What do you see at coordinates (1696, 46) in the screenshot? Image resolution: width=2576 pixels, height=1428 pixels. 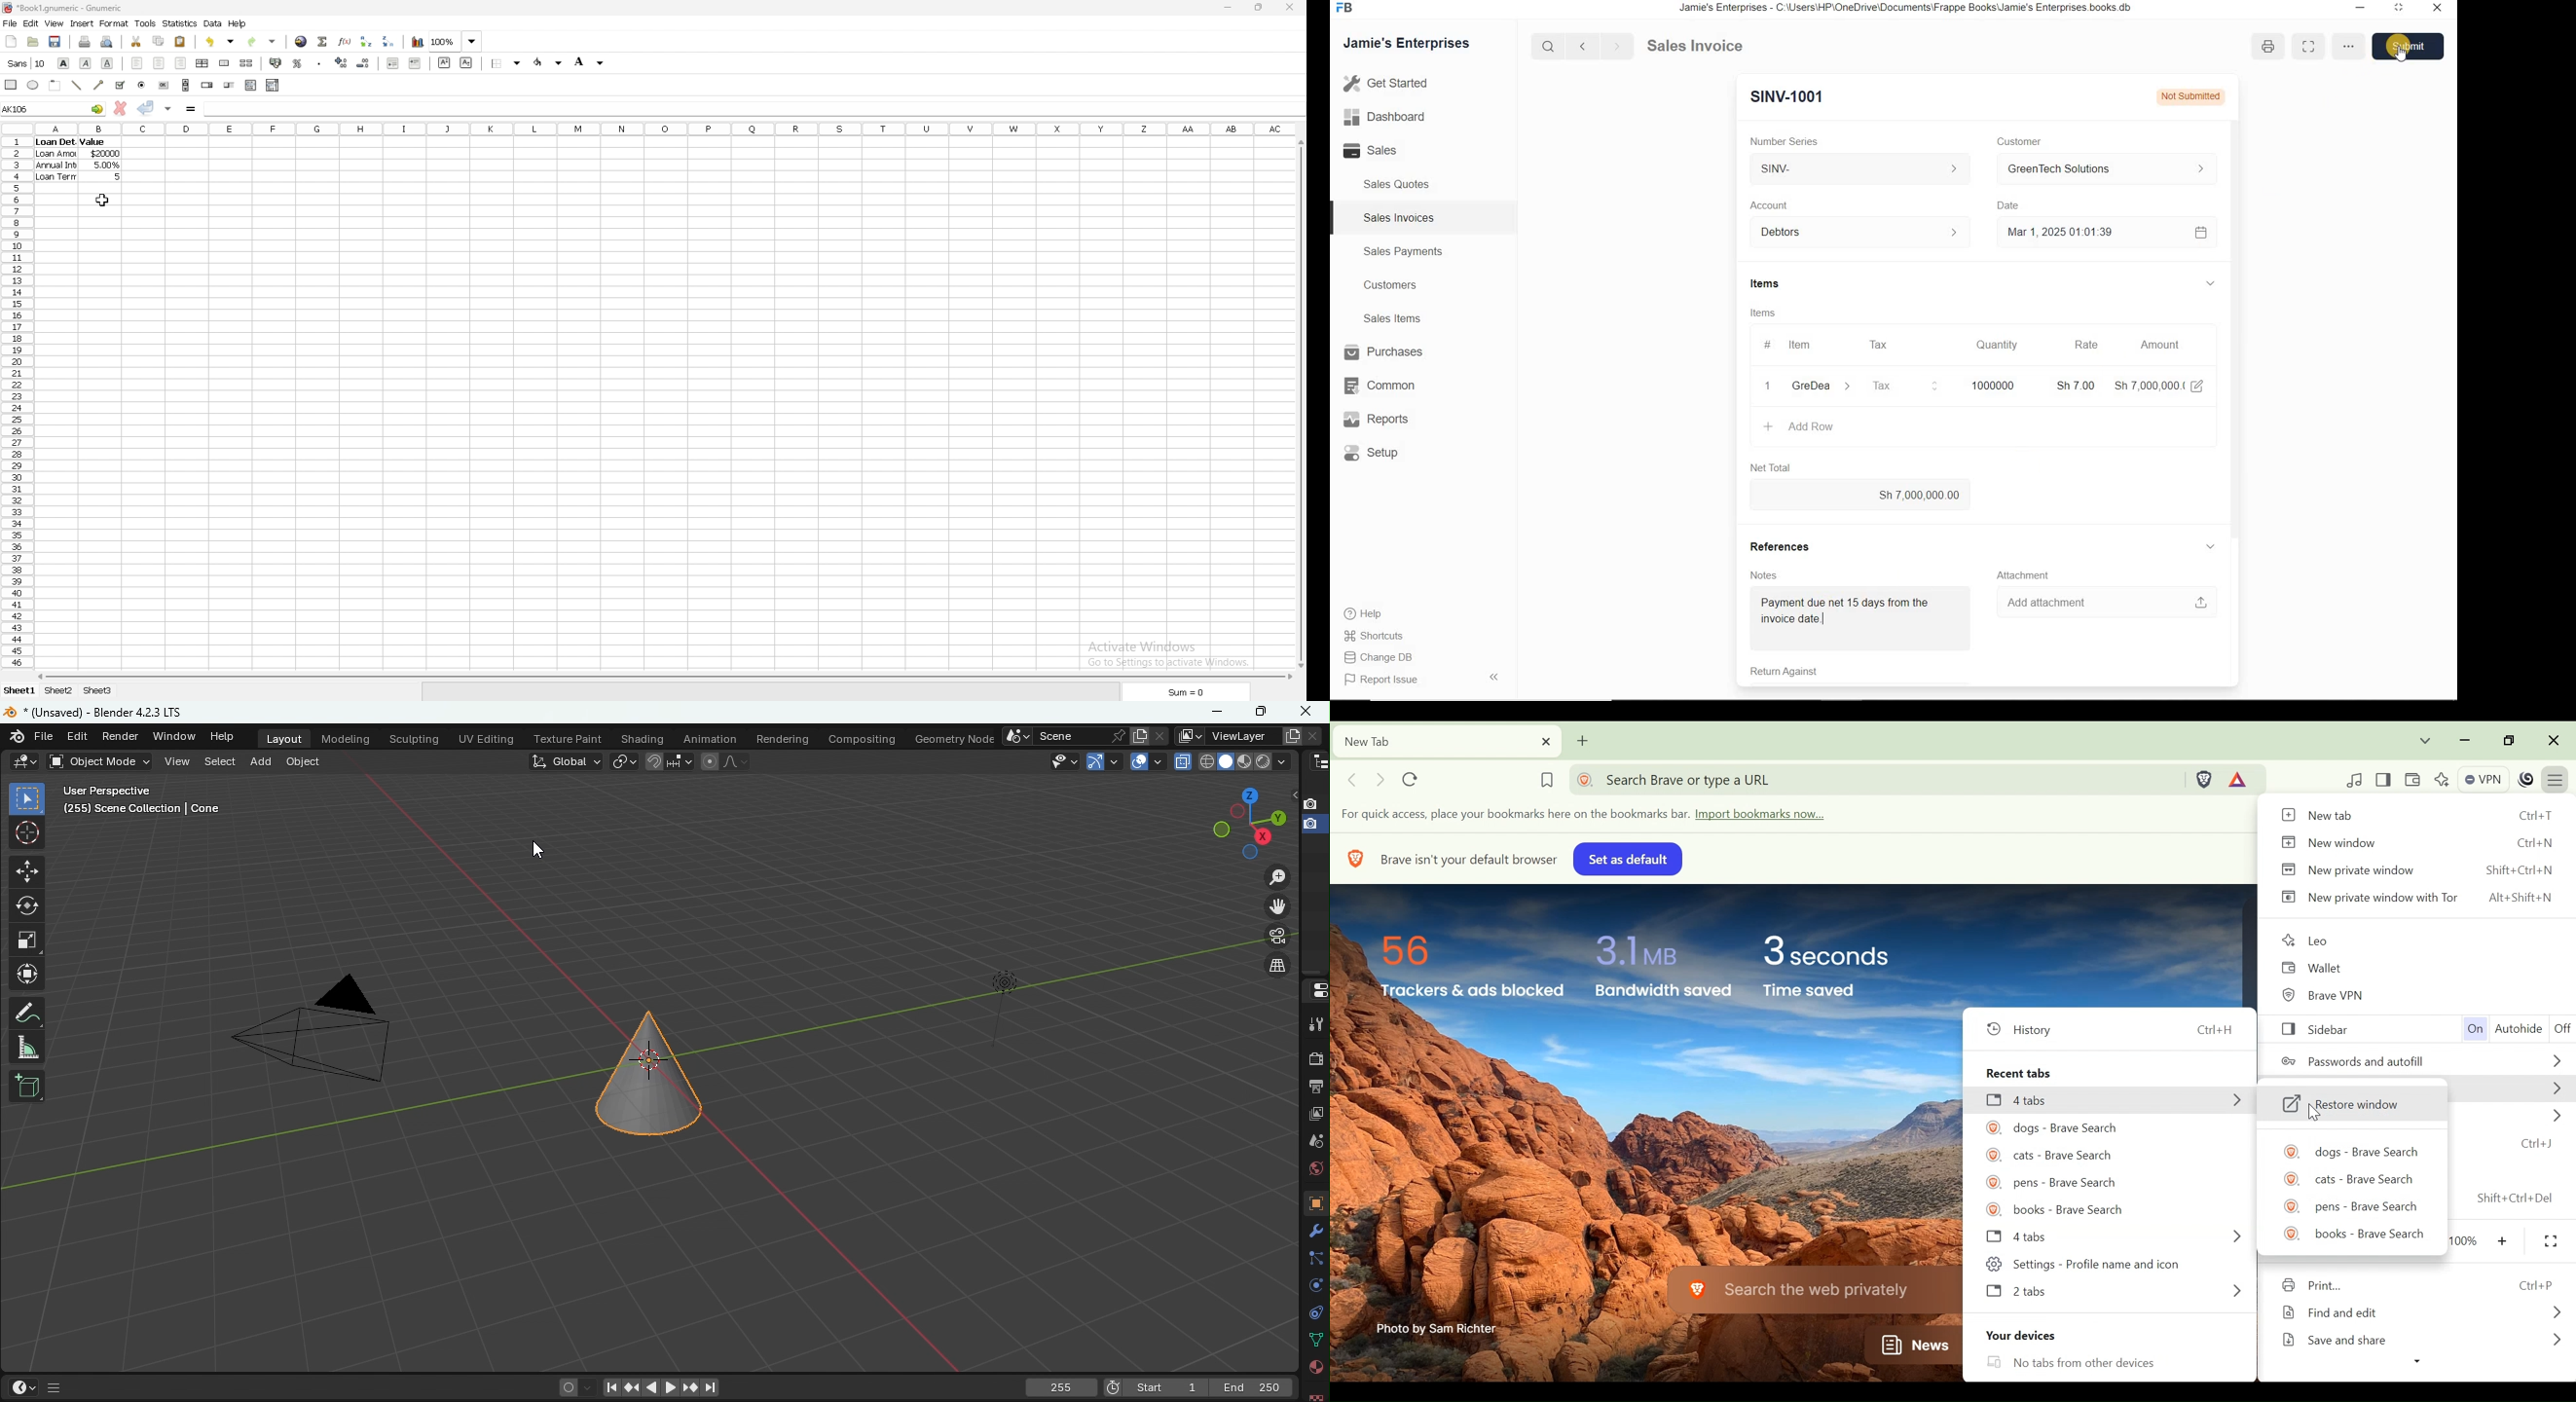 I see `Sales Invoice` at bounding box center [1696, 46].